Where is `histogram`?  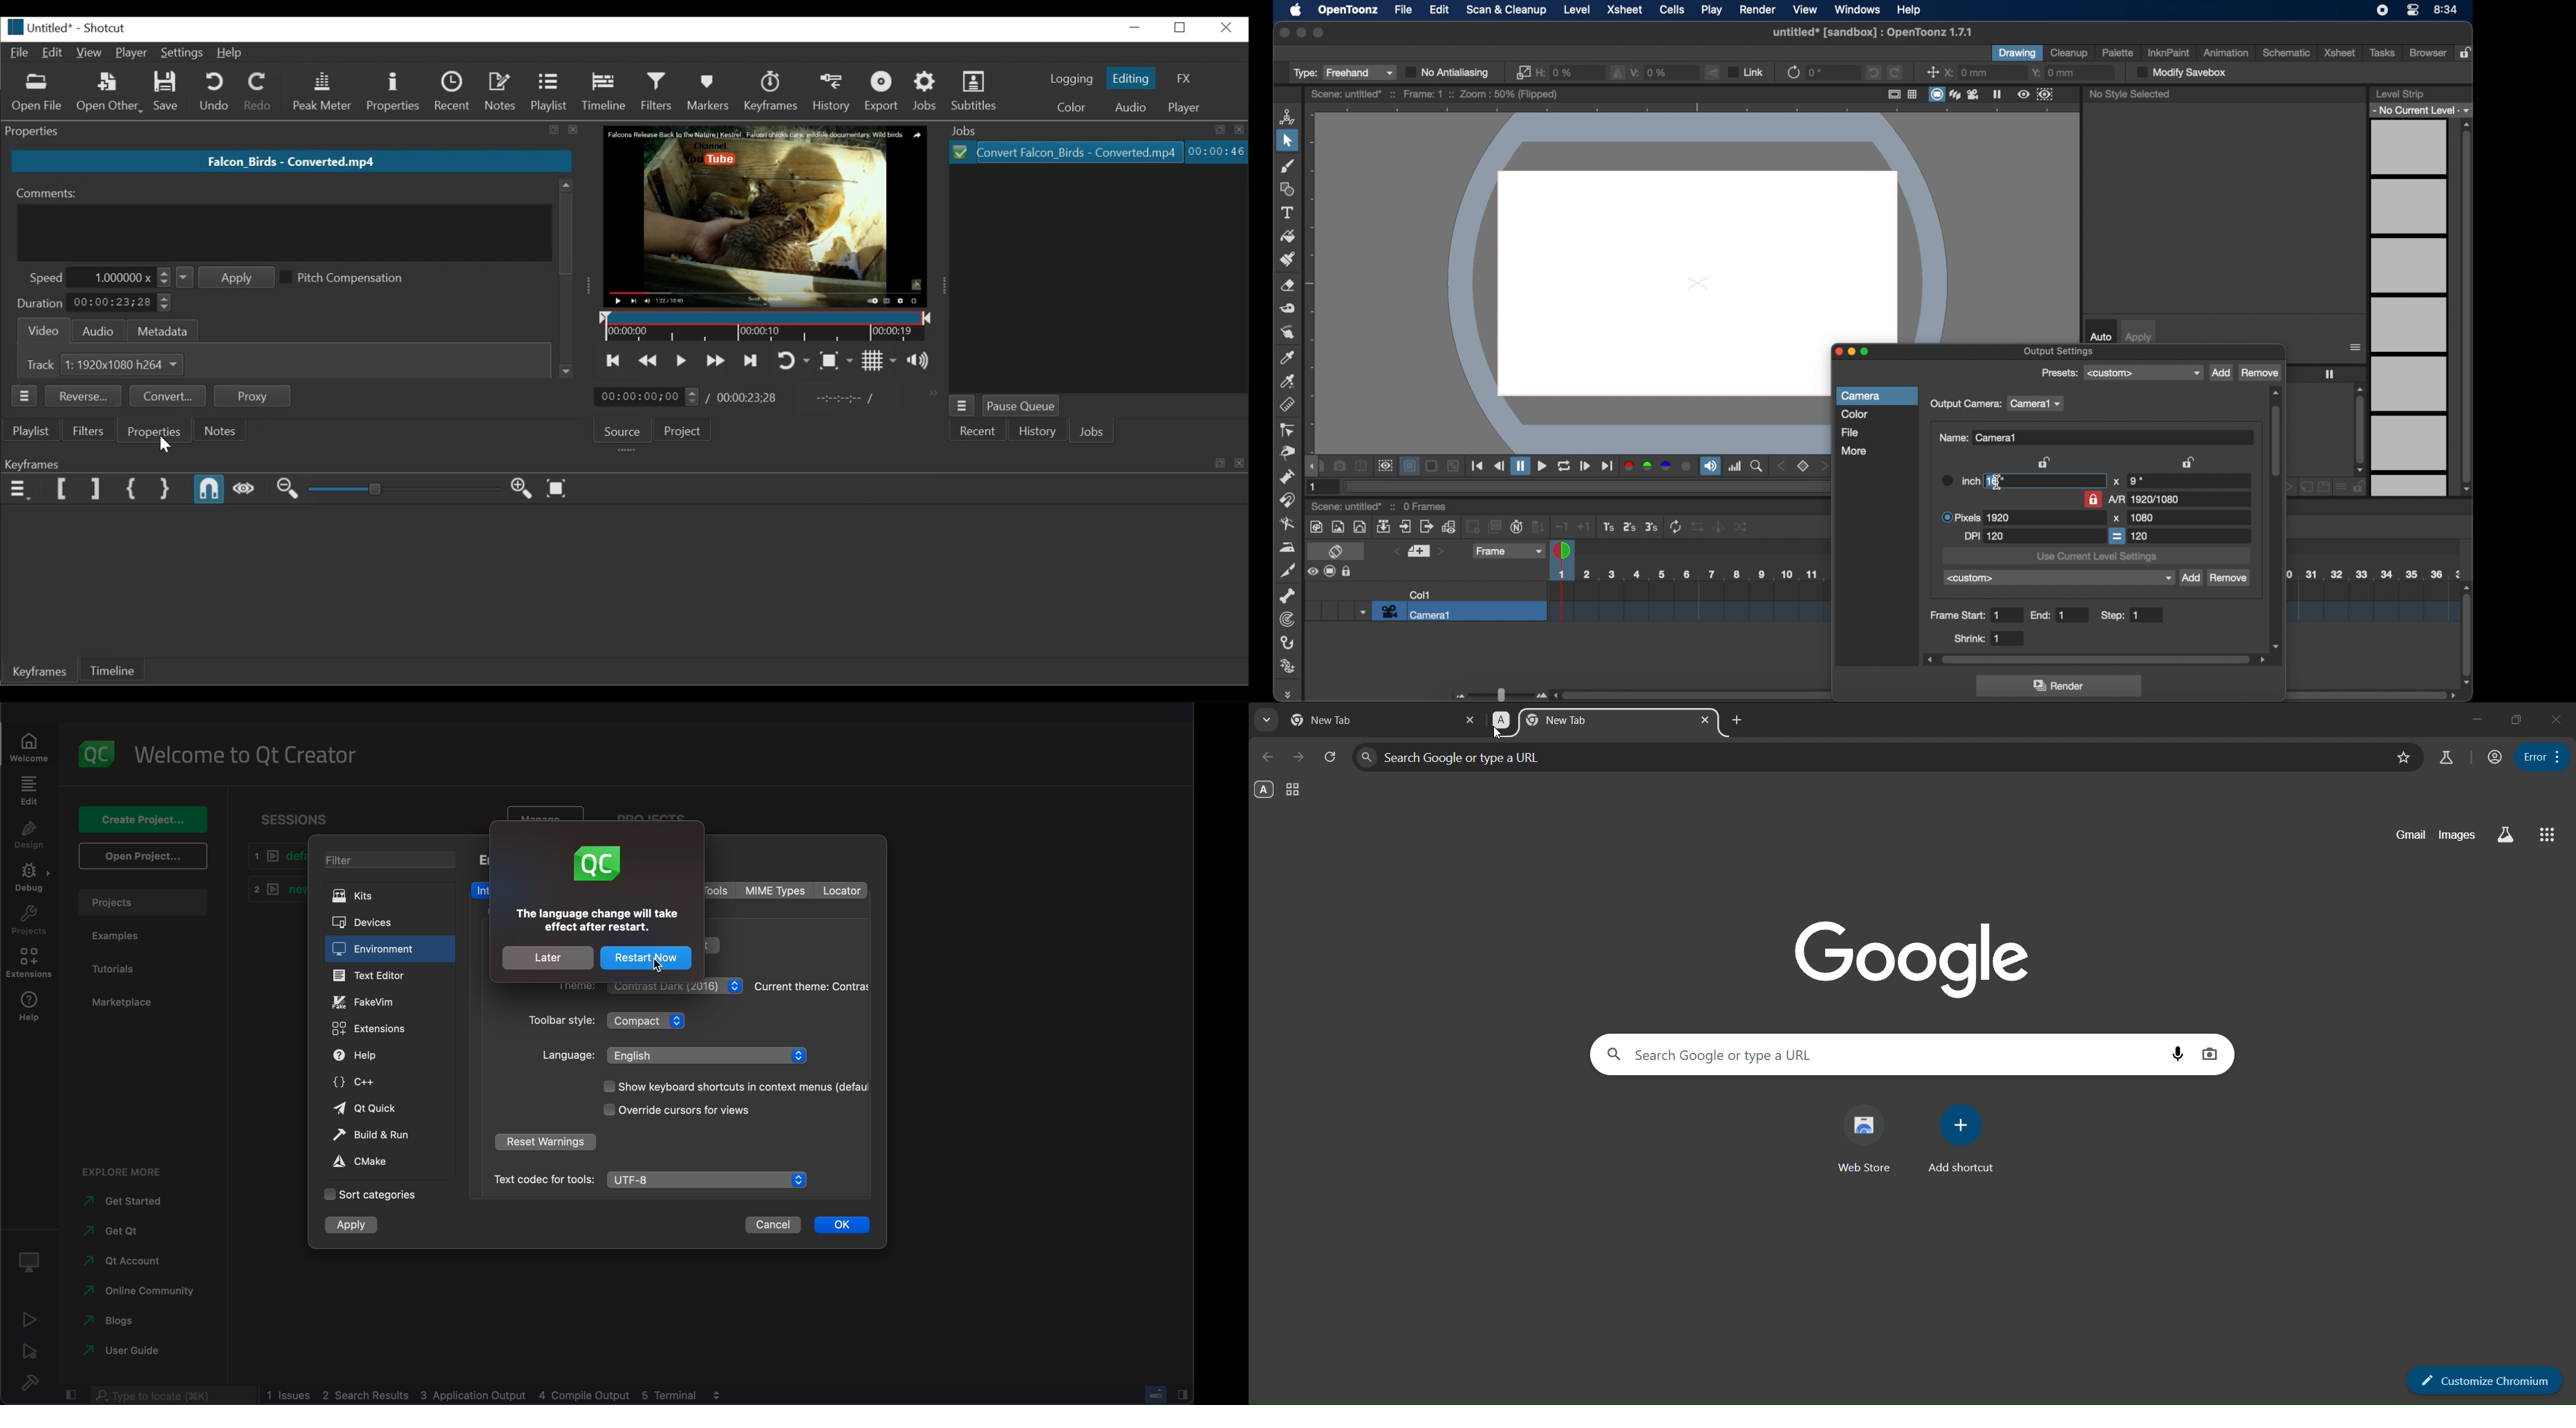 histogram is located at coordinates (1735, 466).